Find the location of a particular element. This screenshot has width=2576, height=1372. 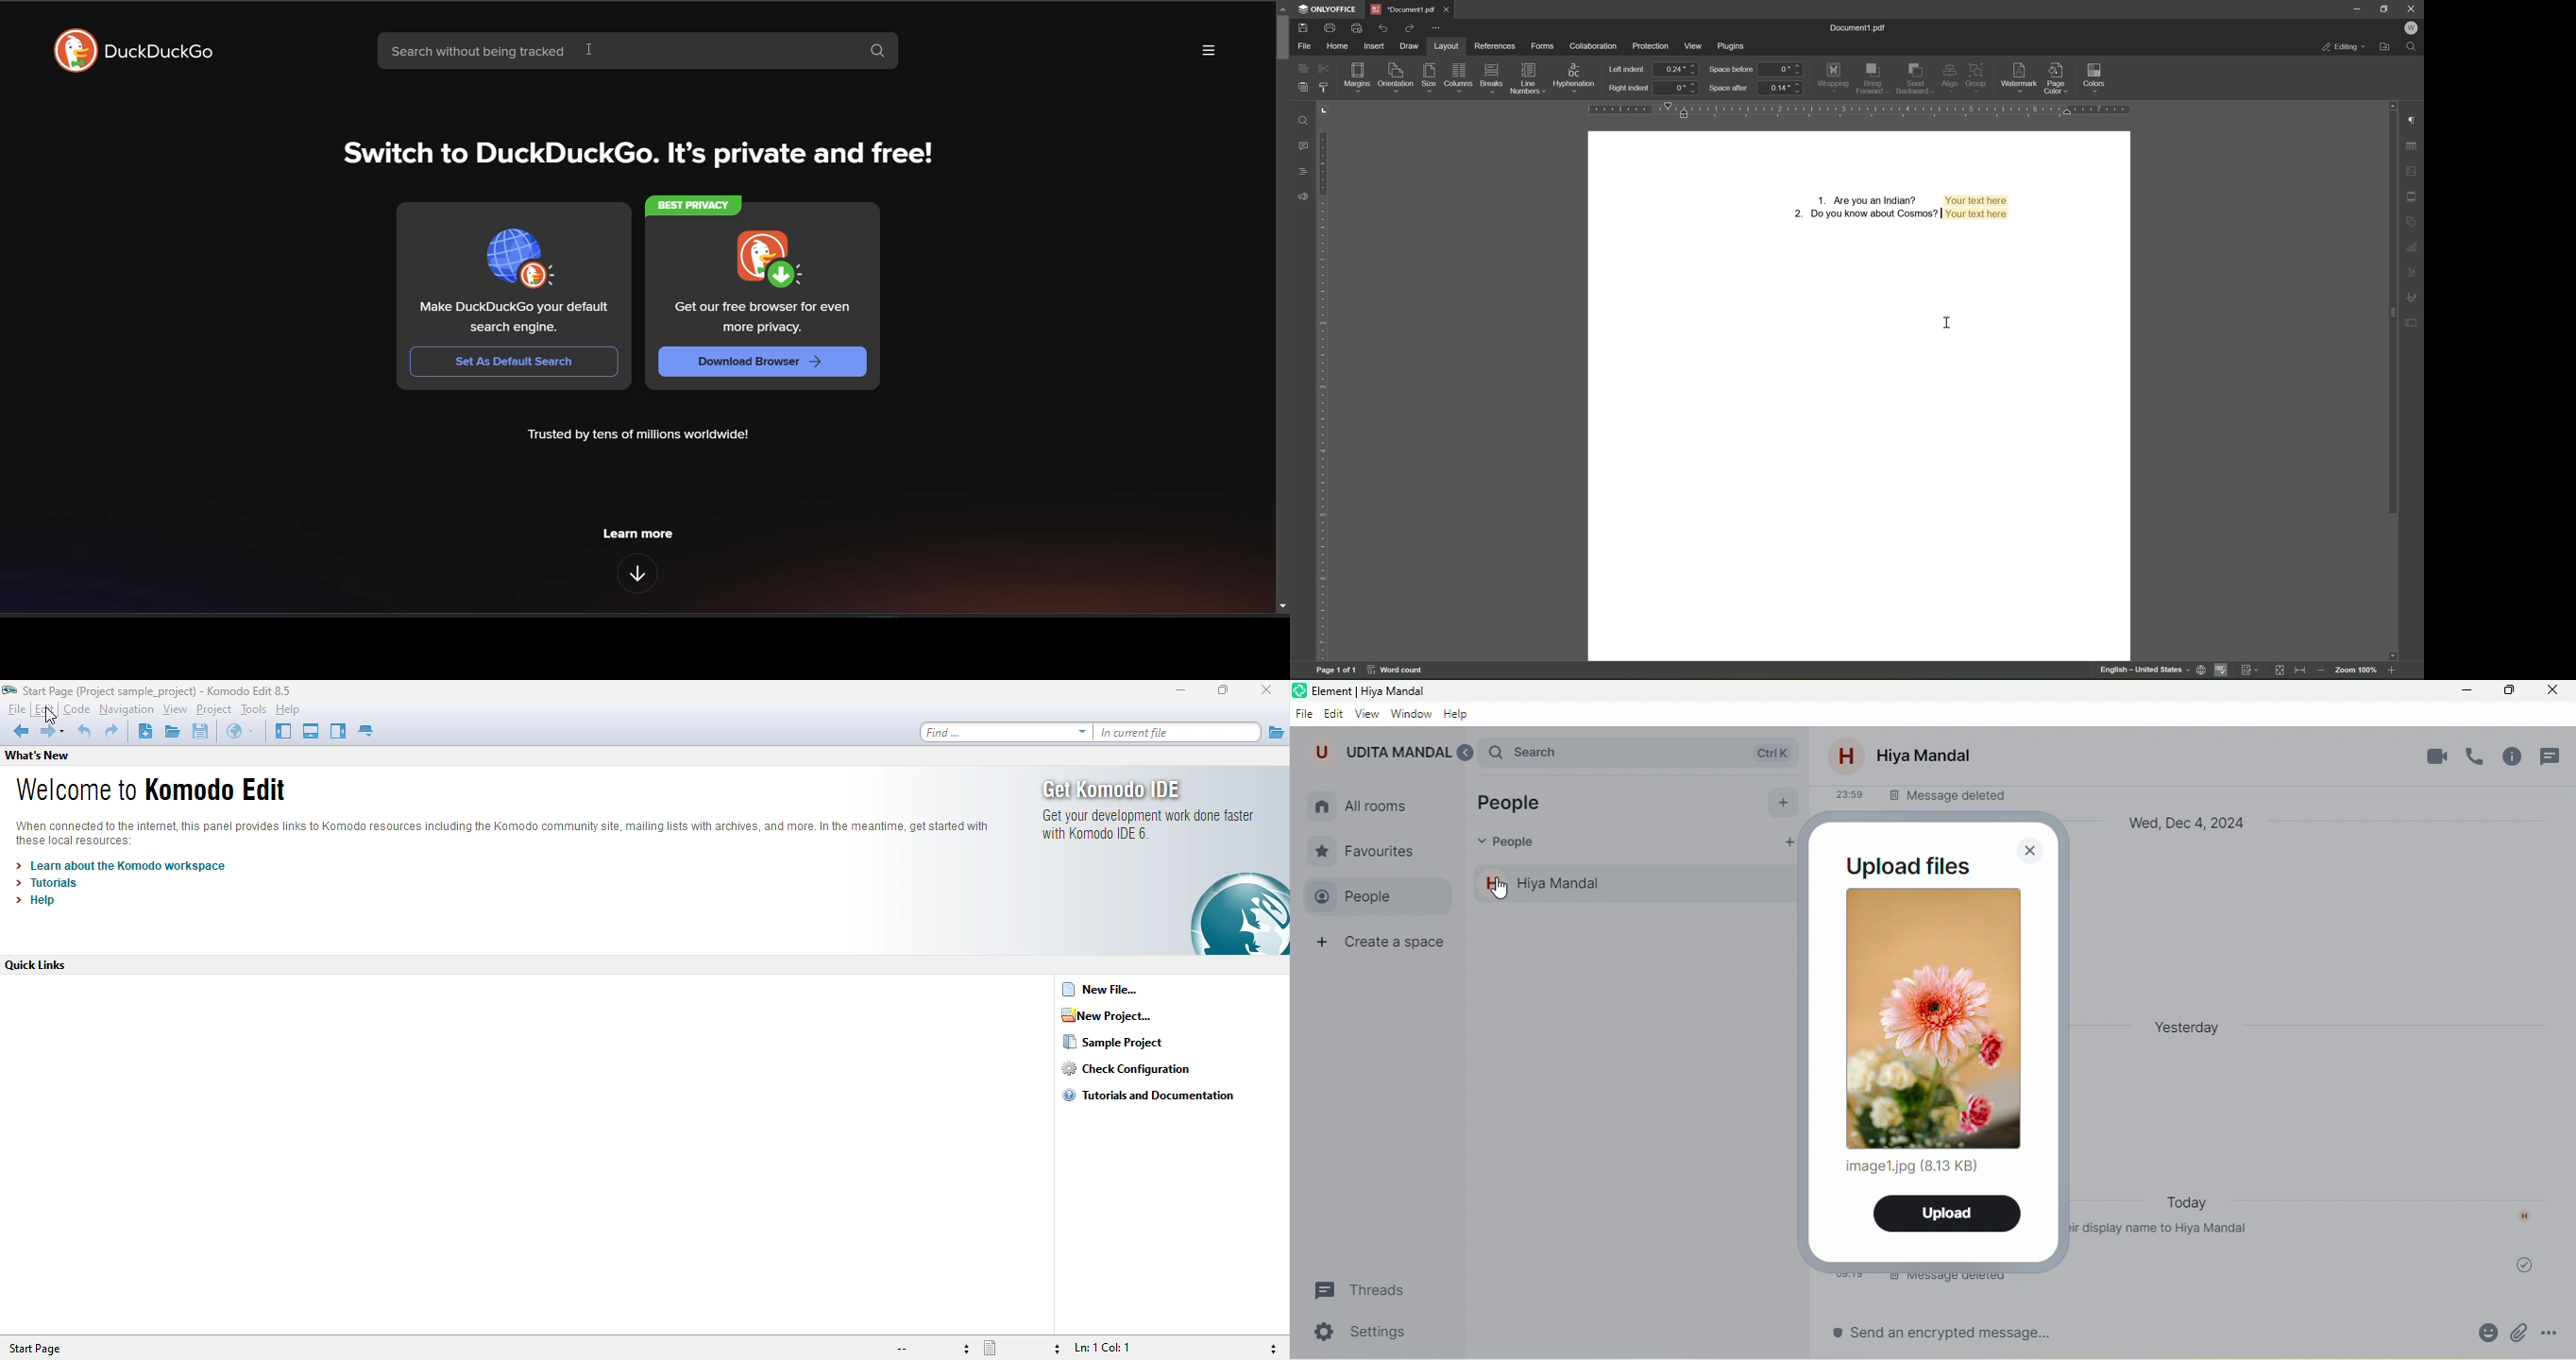

yesterday is located at coordinates (2198, 1025).